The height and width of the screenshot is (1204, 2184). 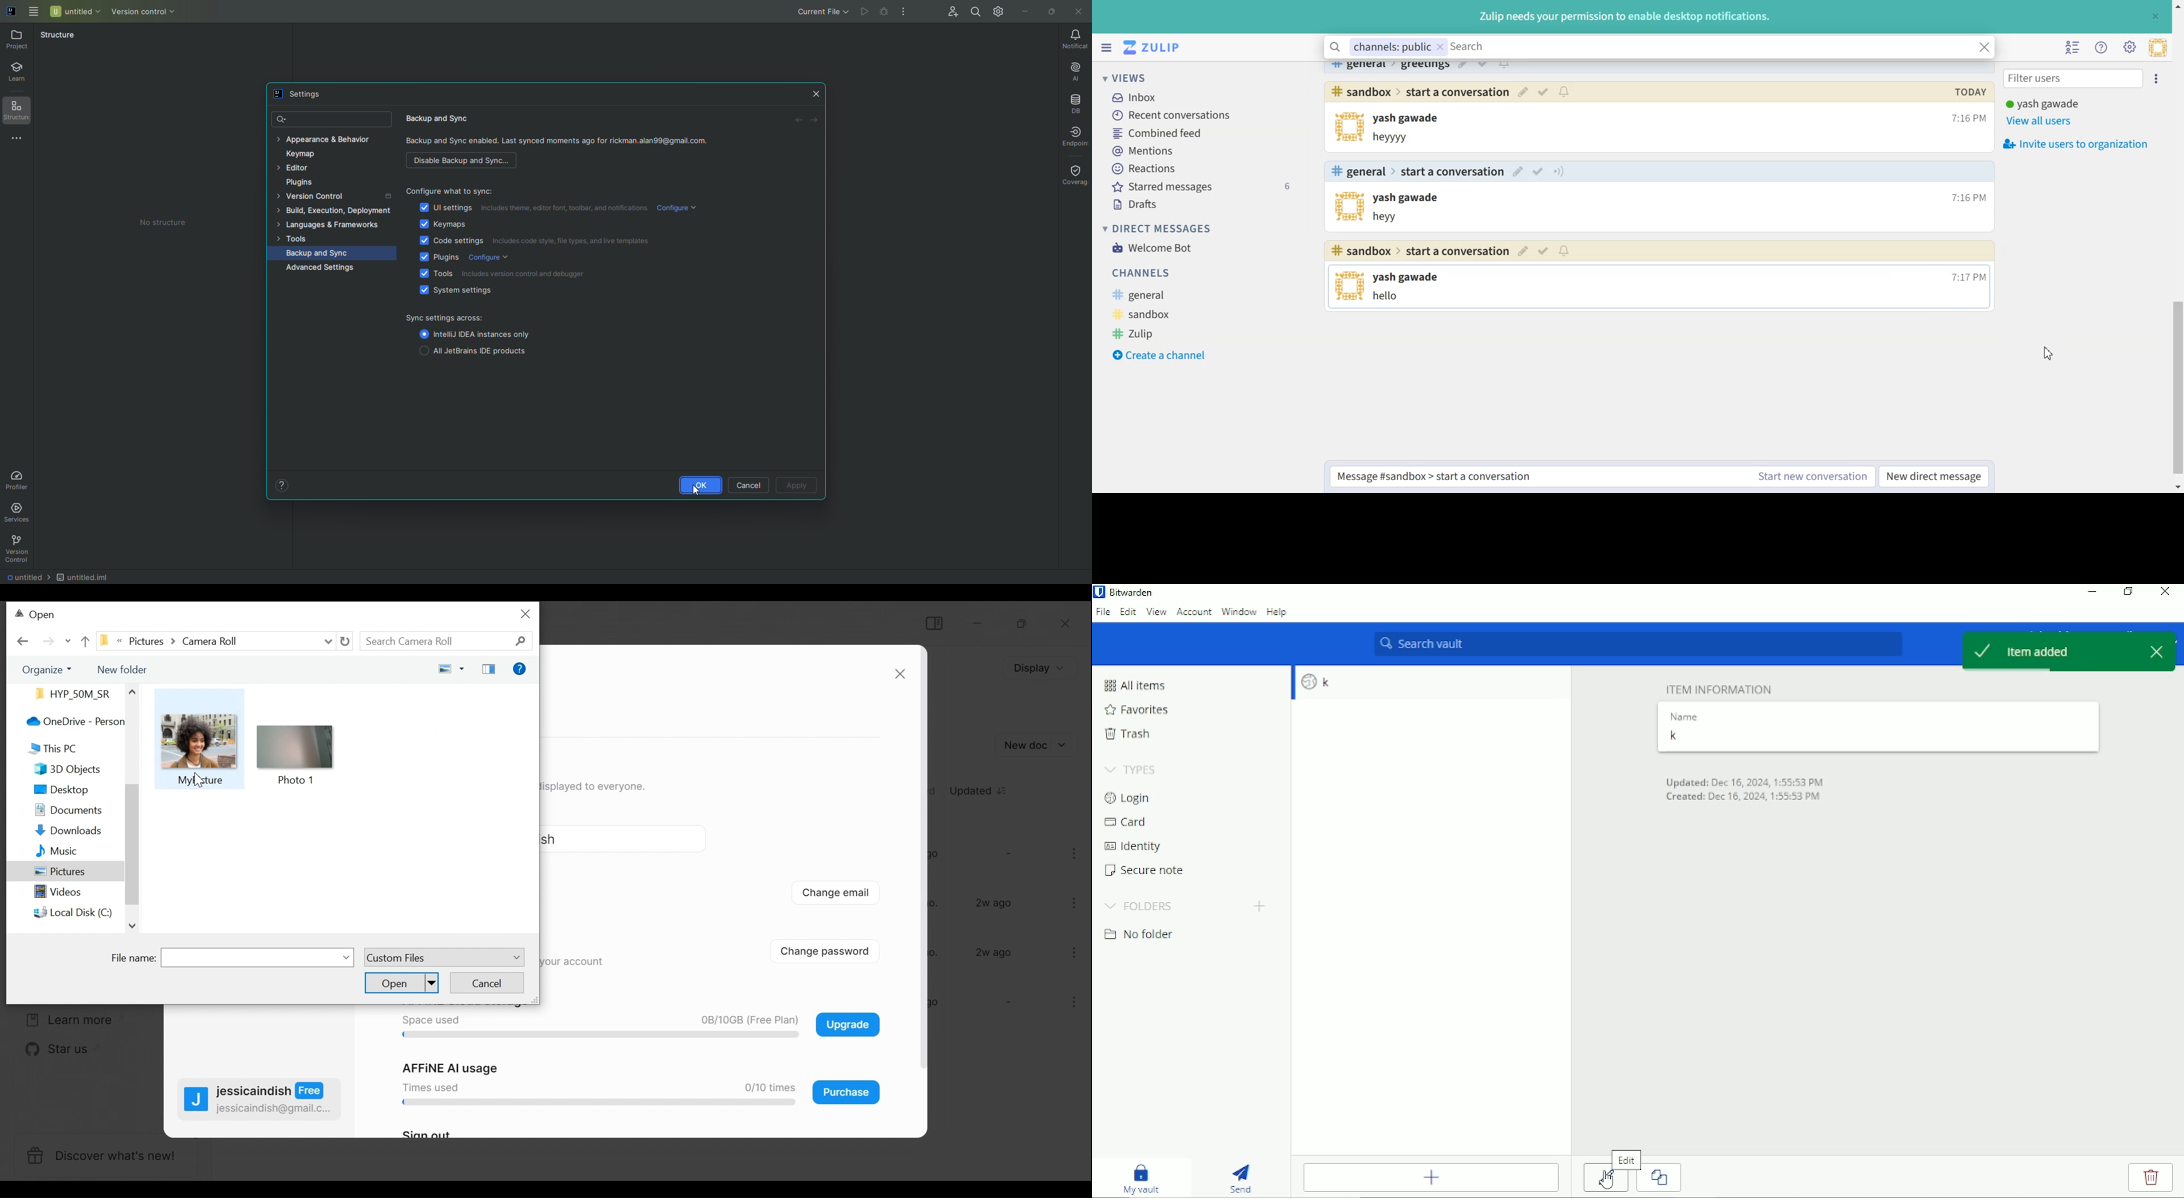 I want to click on Time, so click(x=1967, y=118).